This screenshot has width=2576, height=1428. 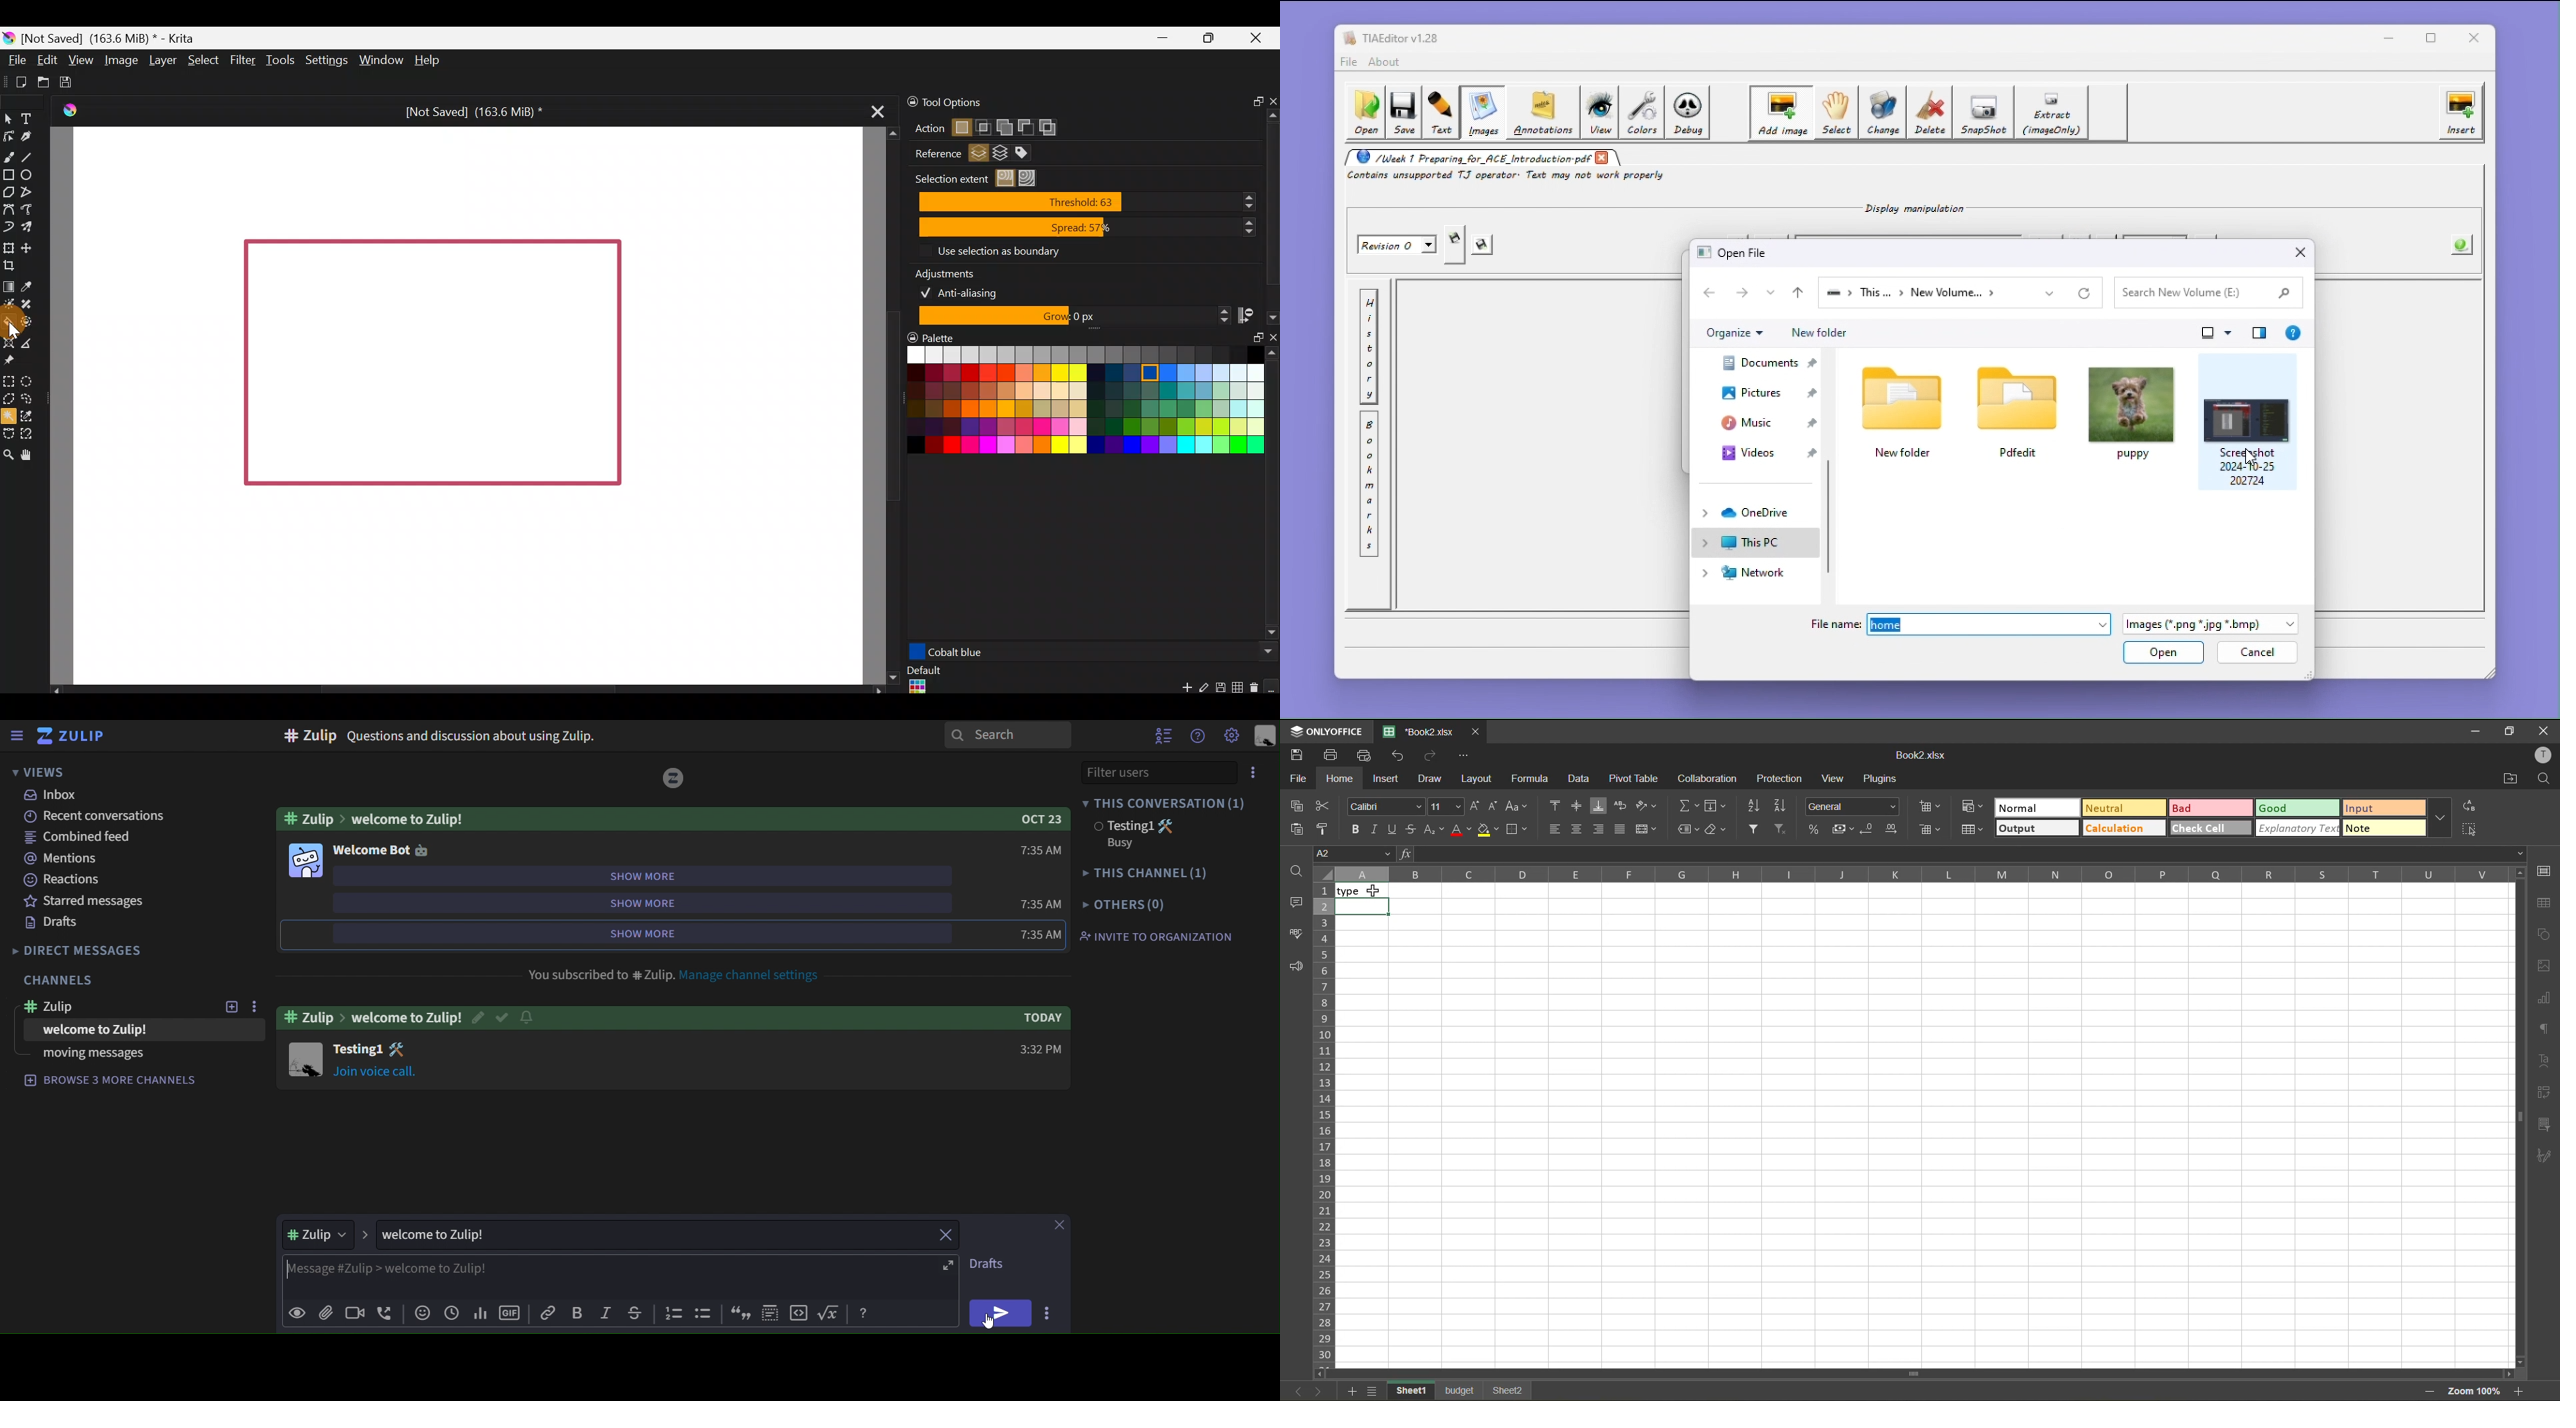 I want to click on bold, so click(x=579, y=1313).